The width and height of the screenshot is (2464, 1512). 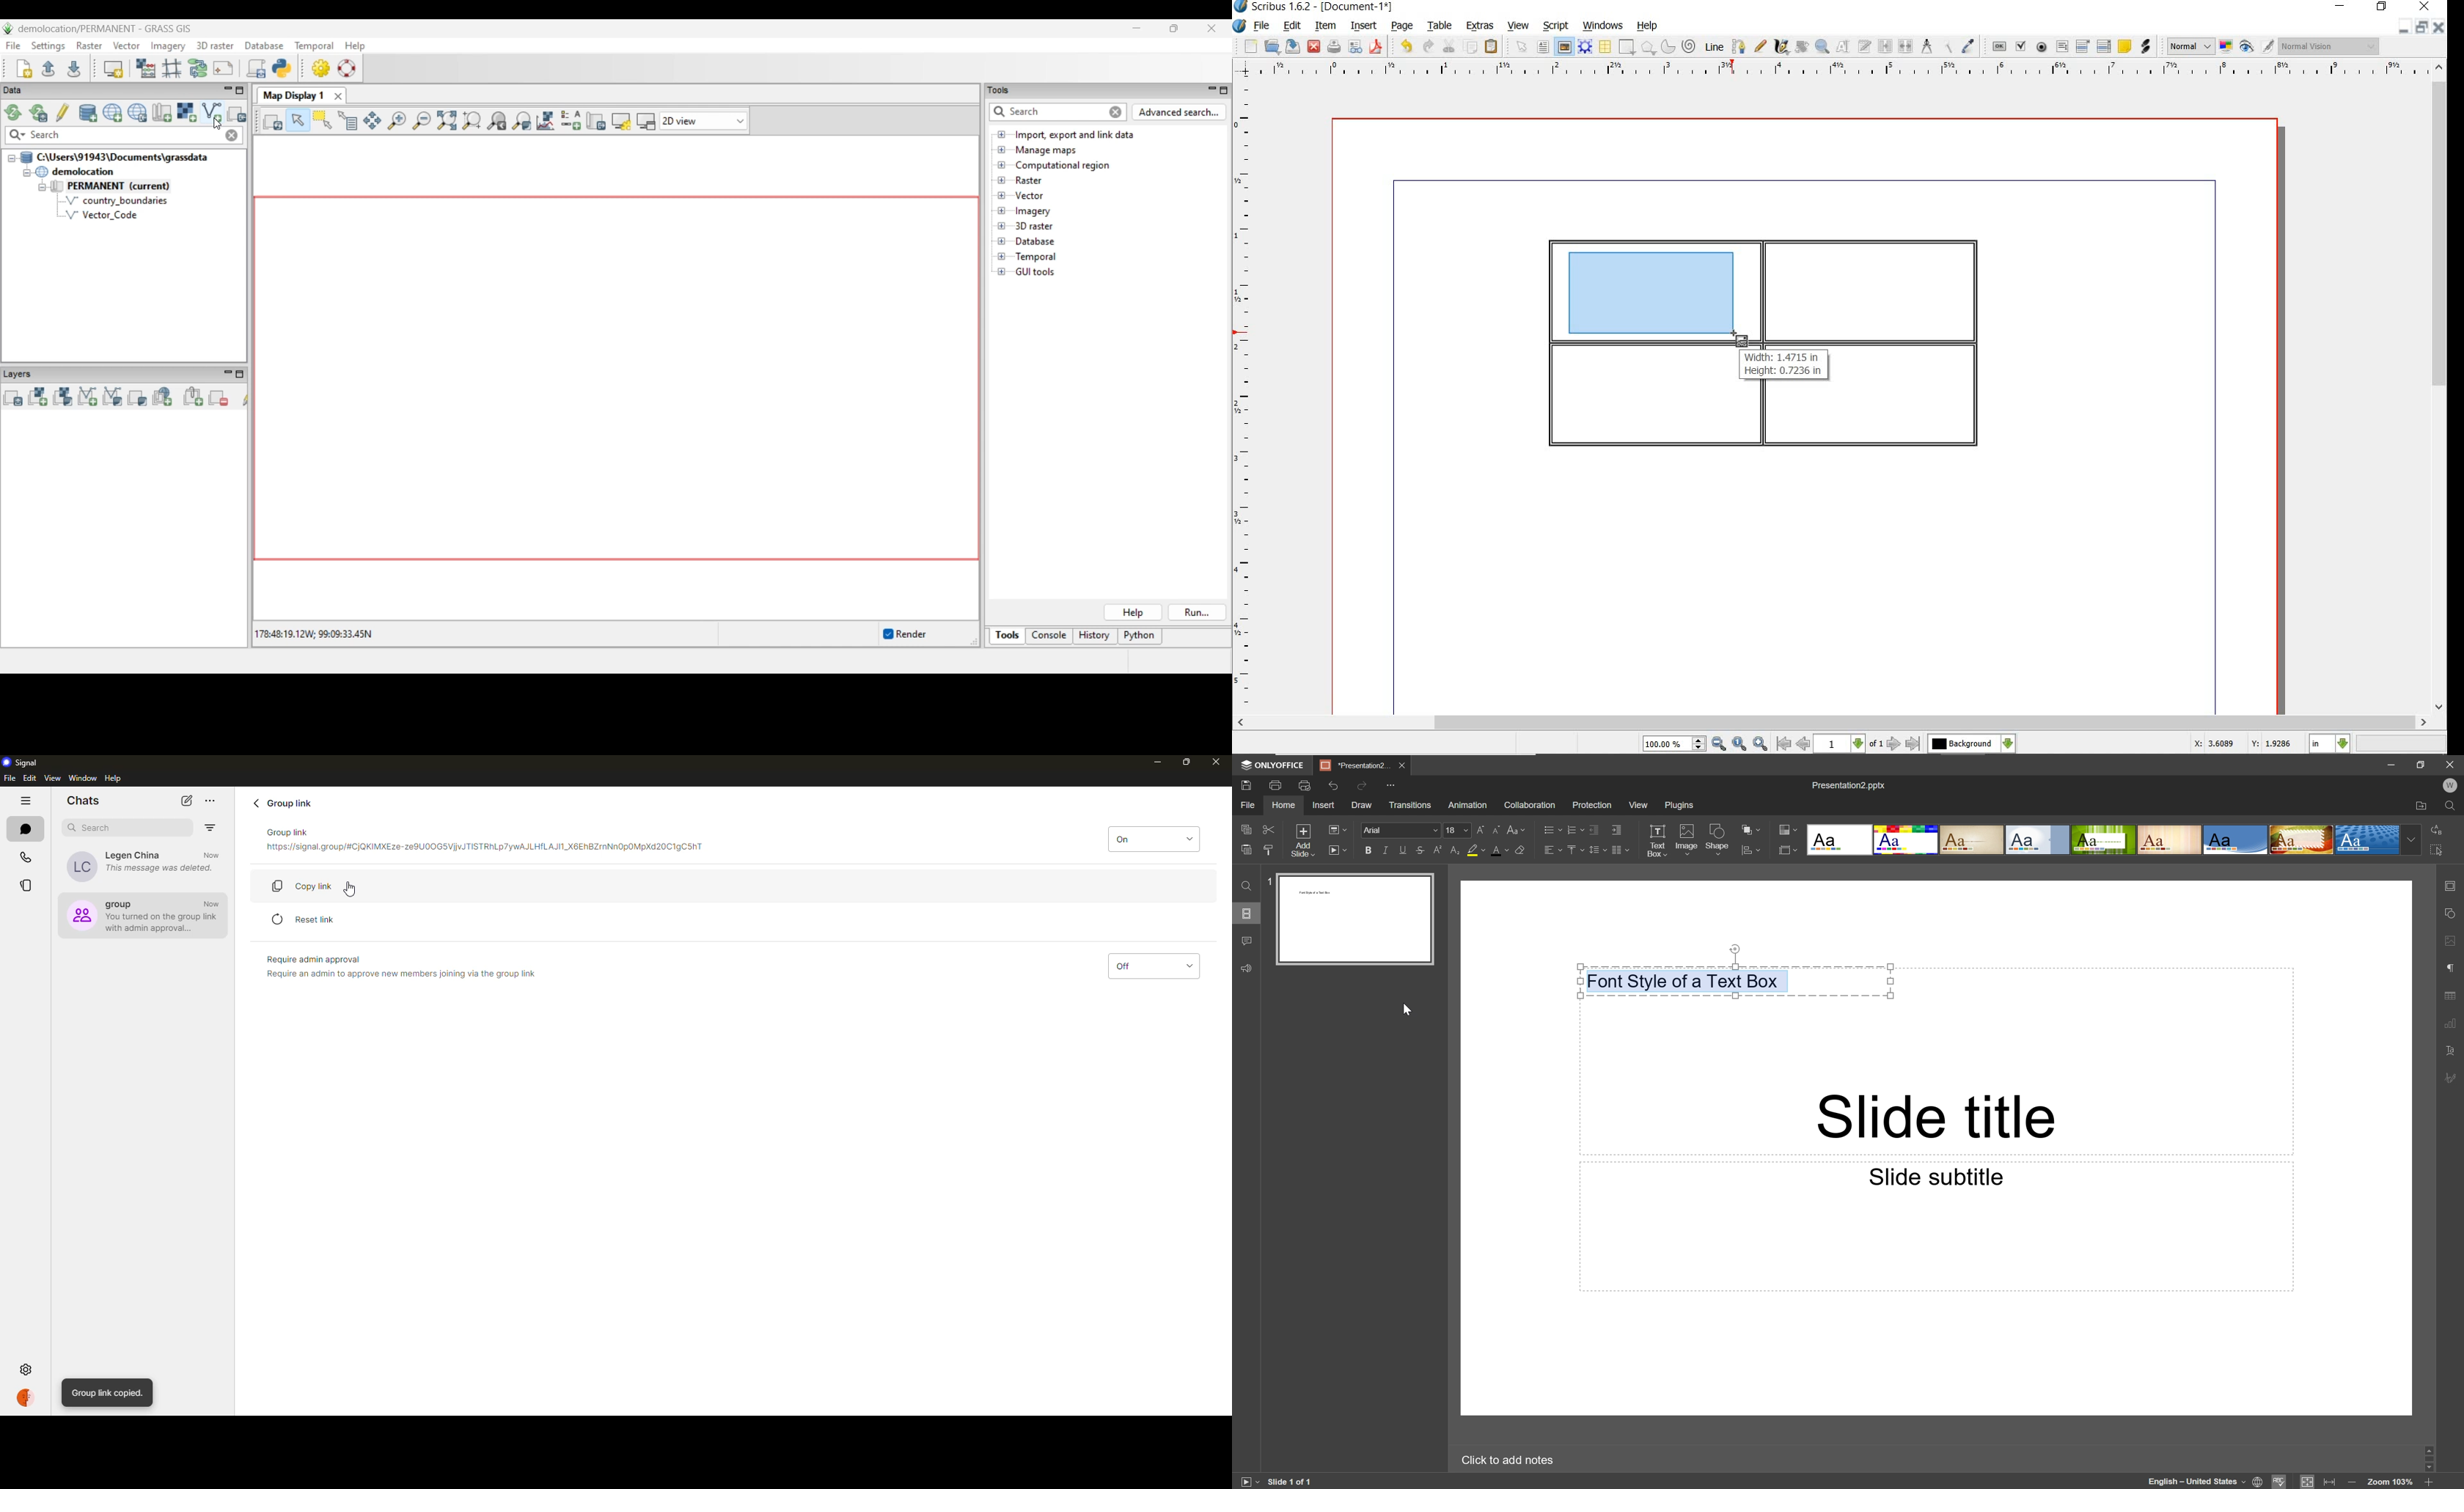 I want to click on copy, so click(x=1471, y=48).